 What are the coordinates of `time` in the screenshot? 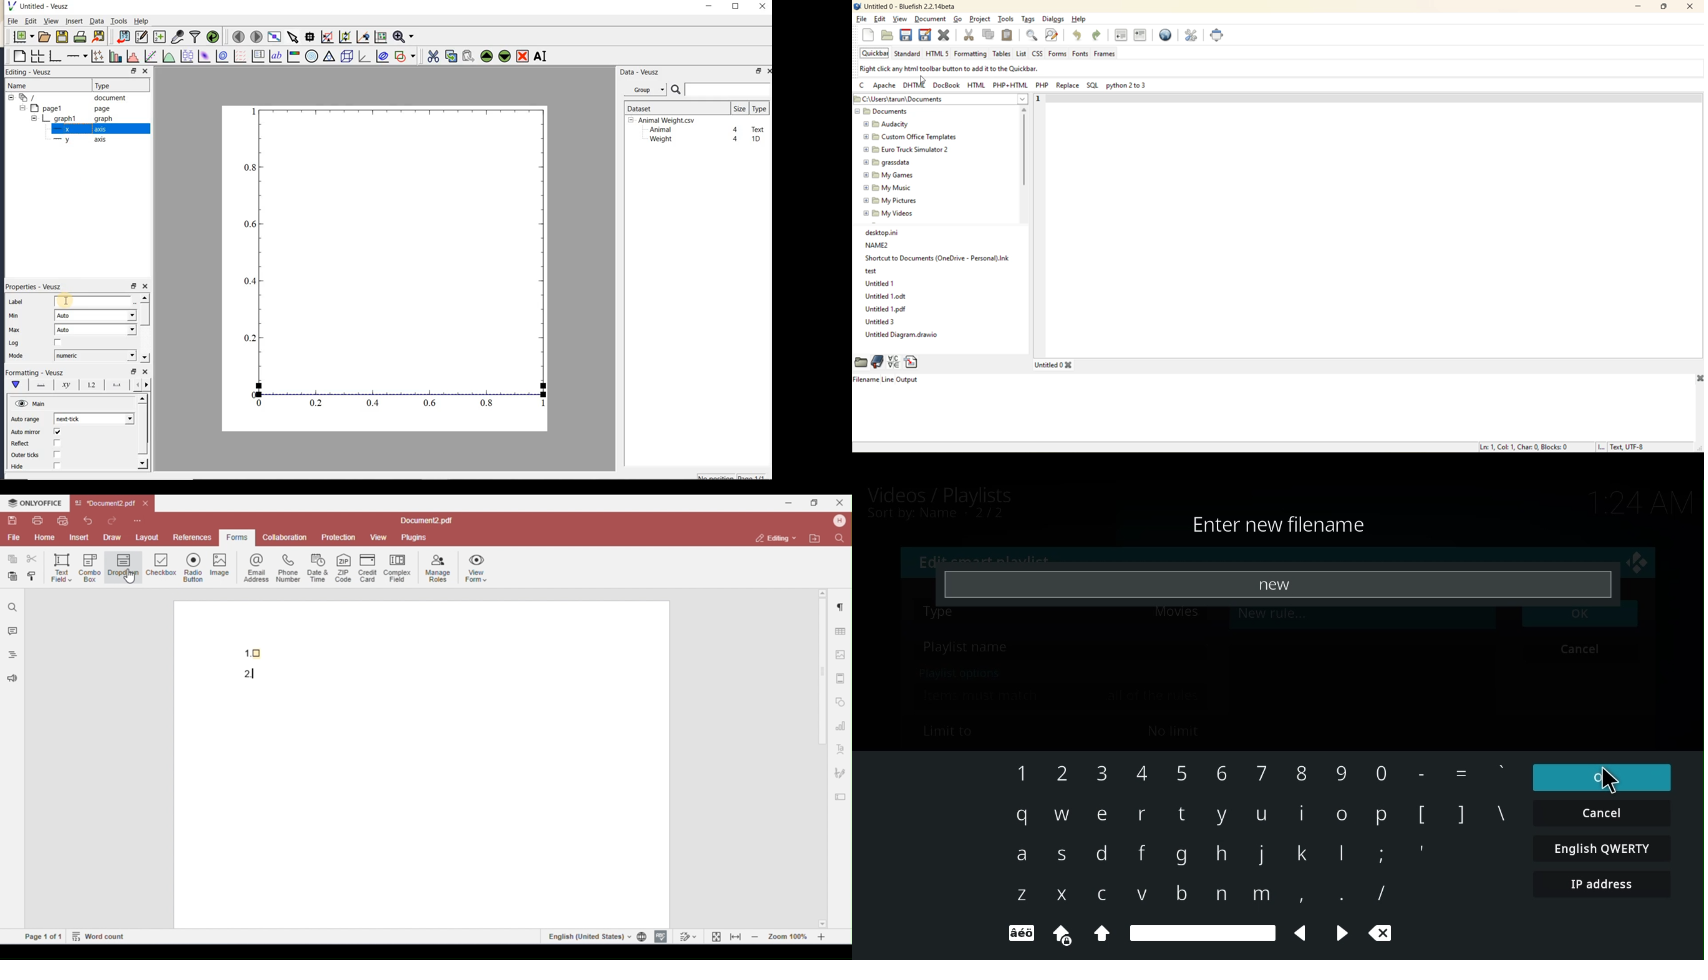 It's located at (1644, 500).